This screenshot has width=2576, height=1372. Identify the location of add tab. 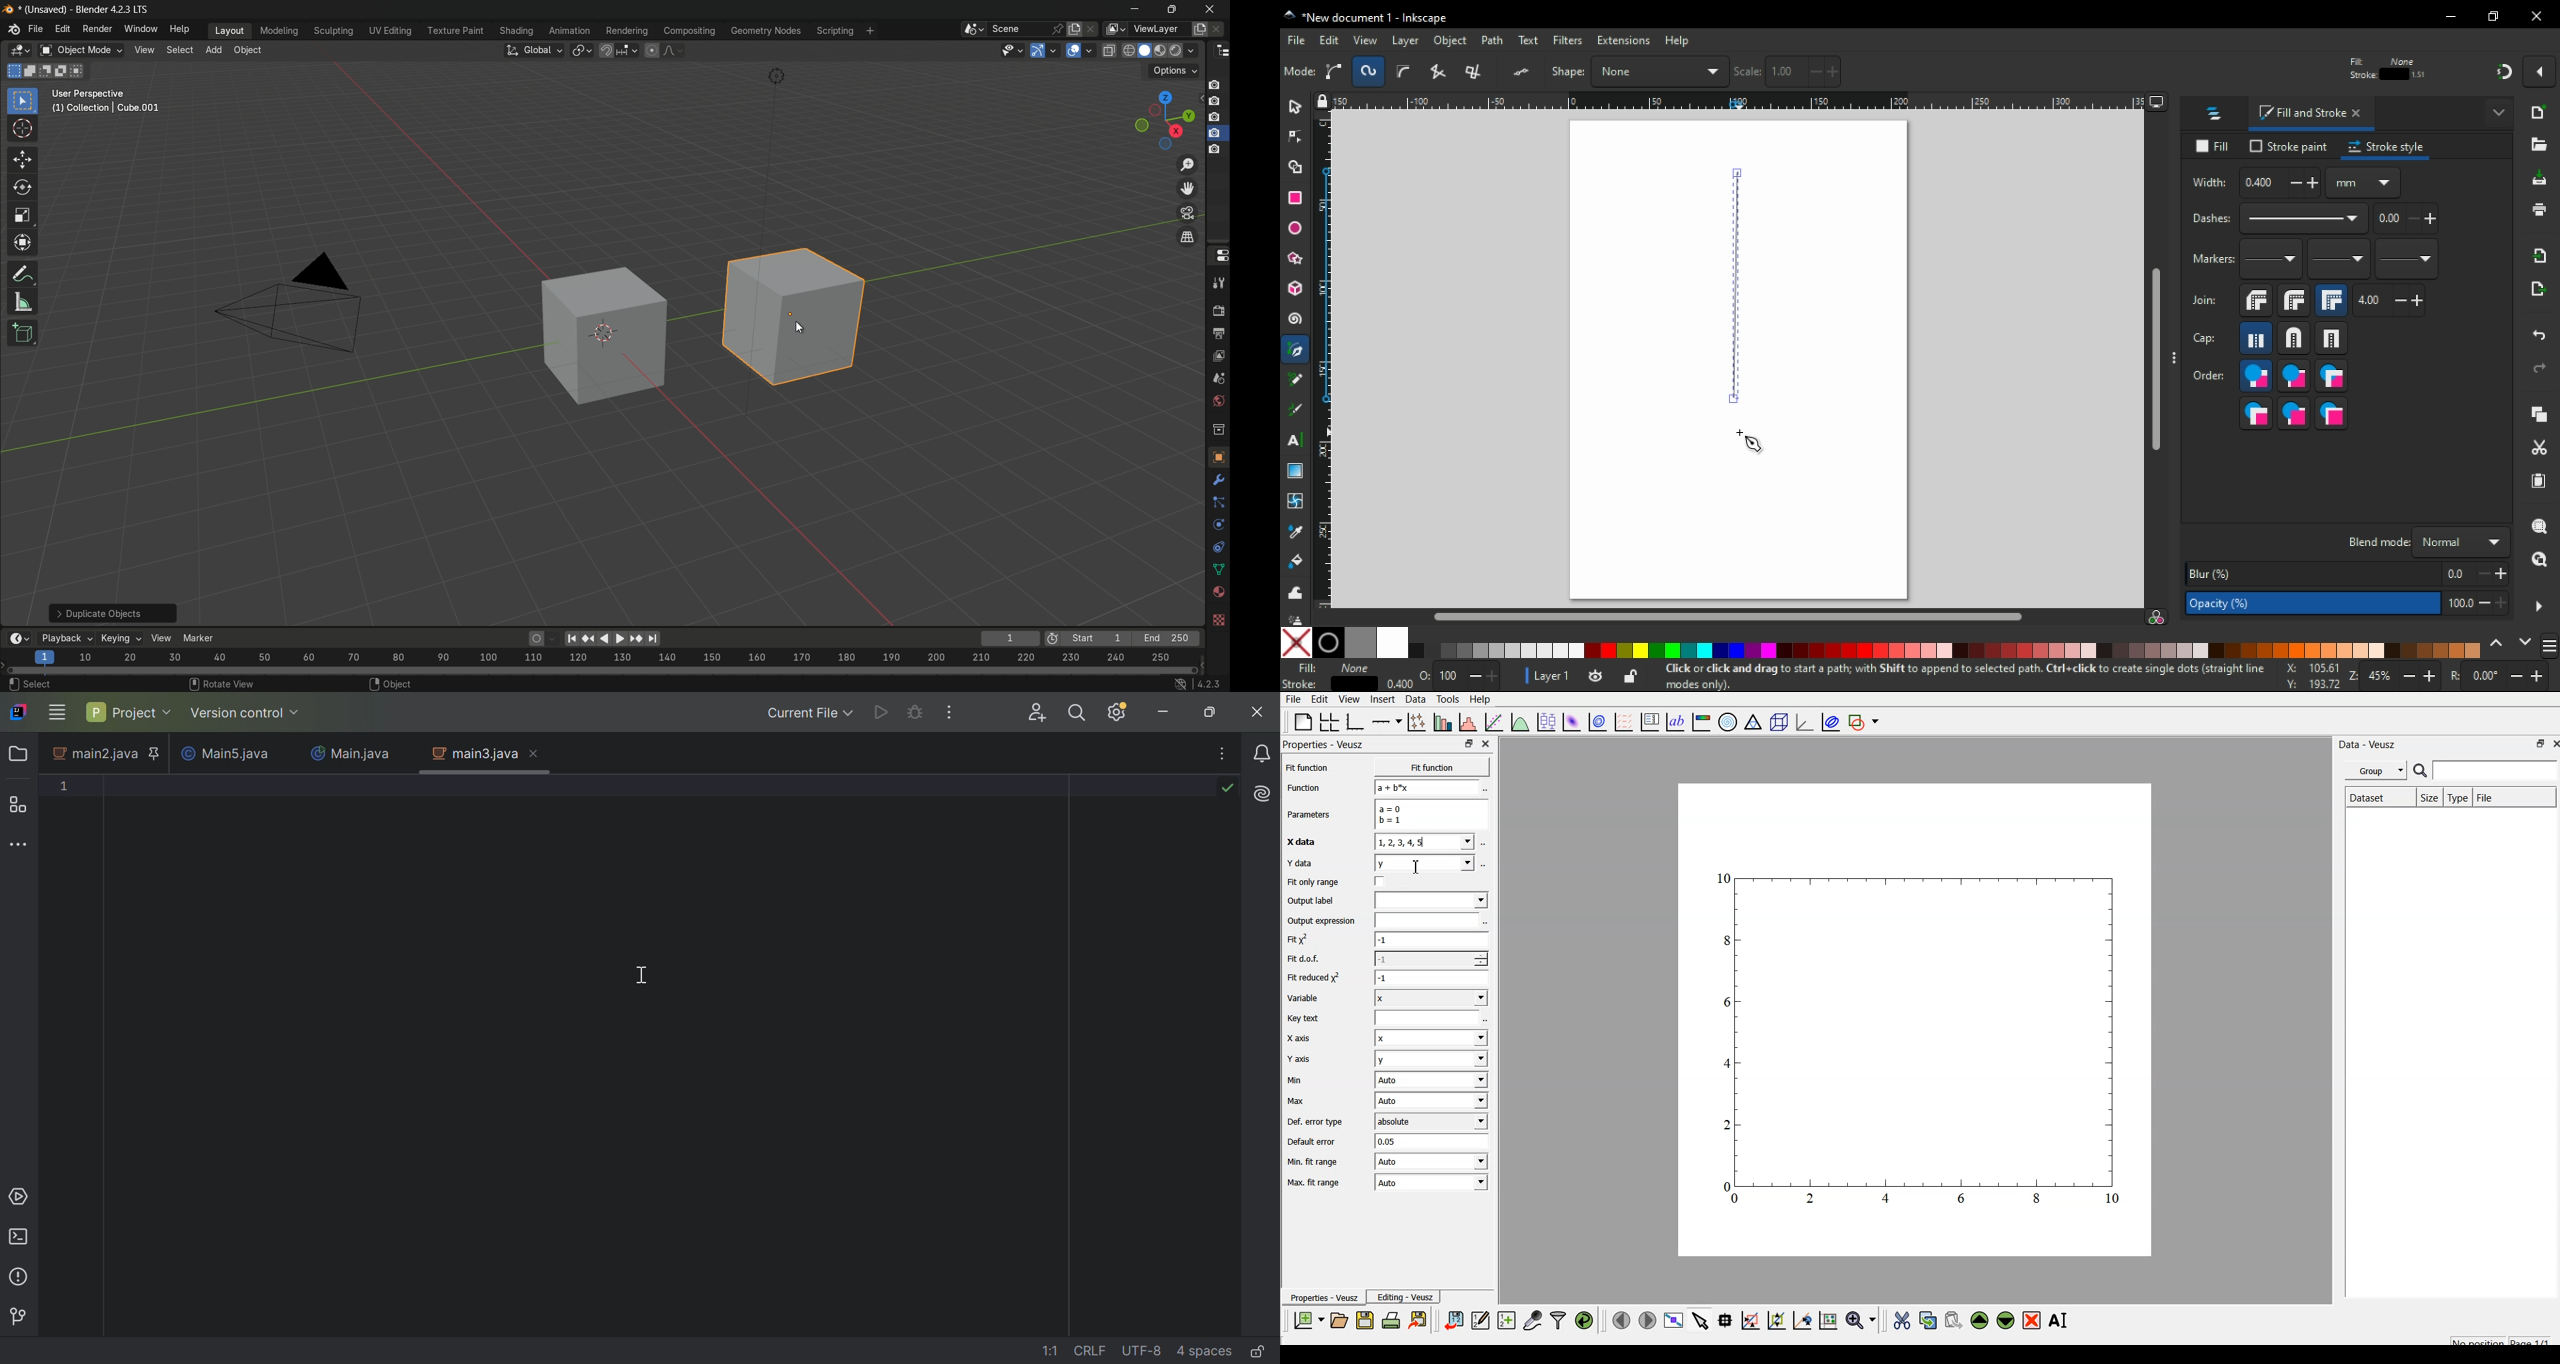
(216, 51).